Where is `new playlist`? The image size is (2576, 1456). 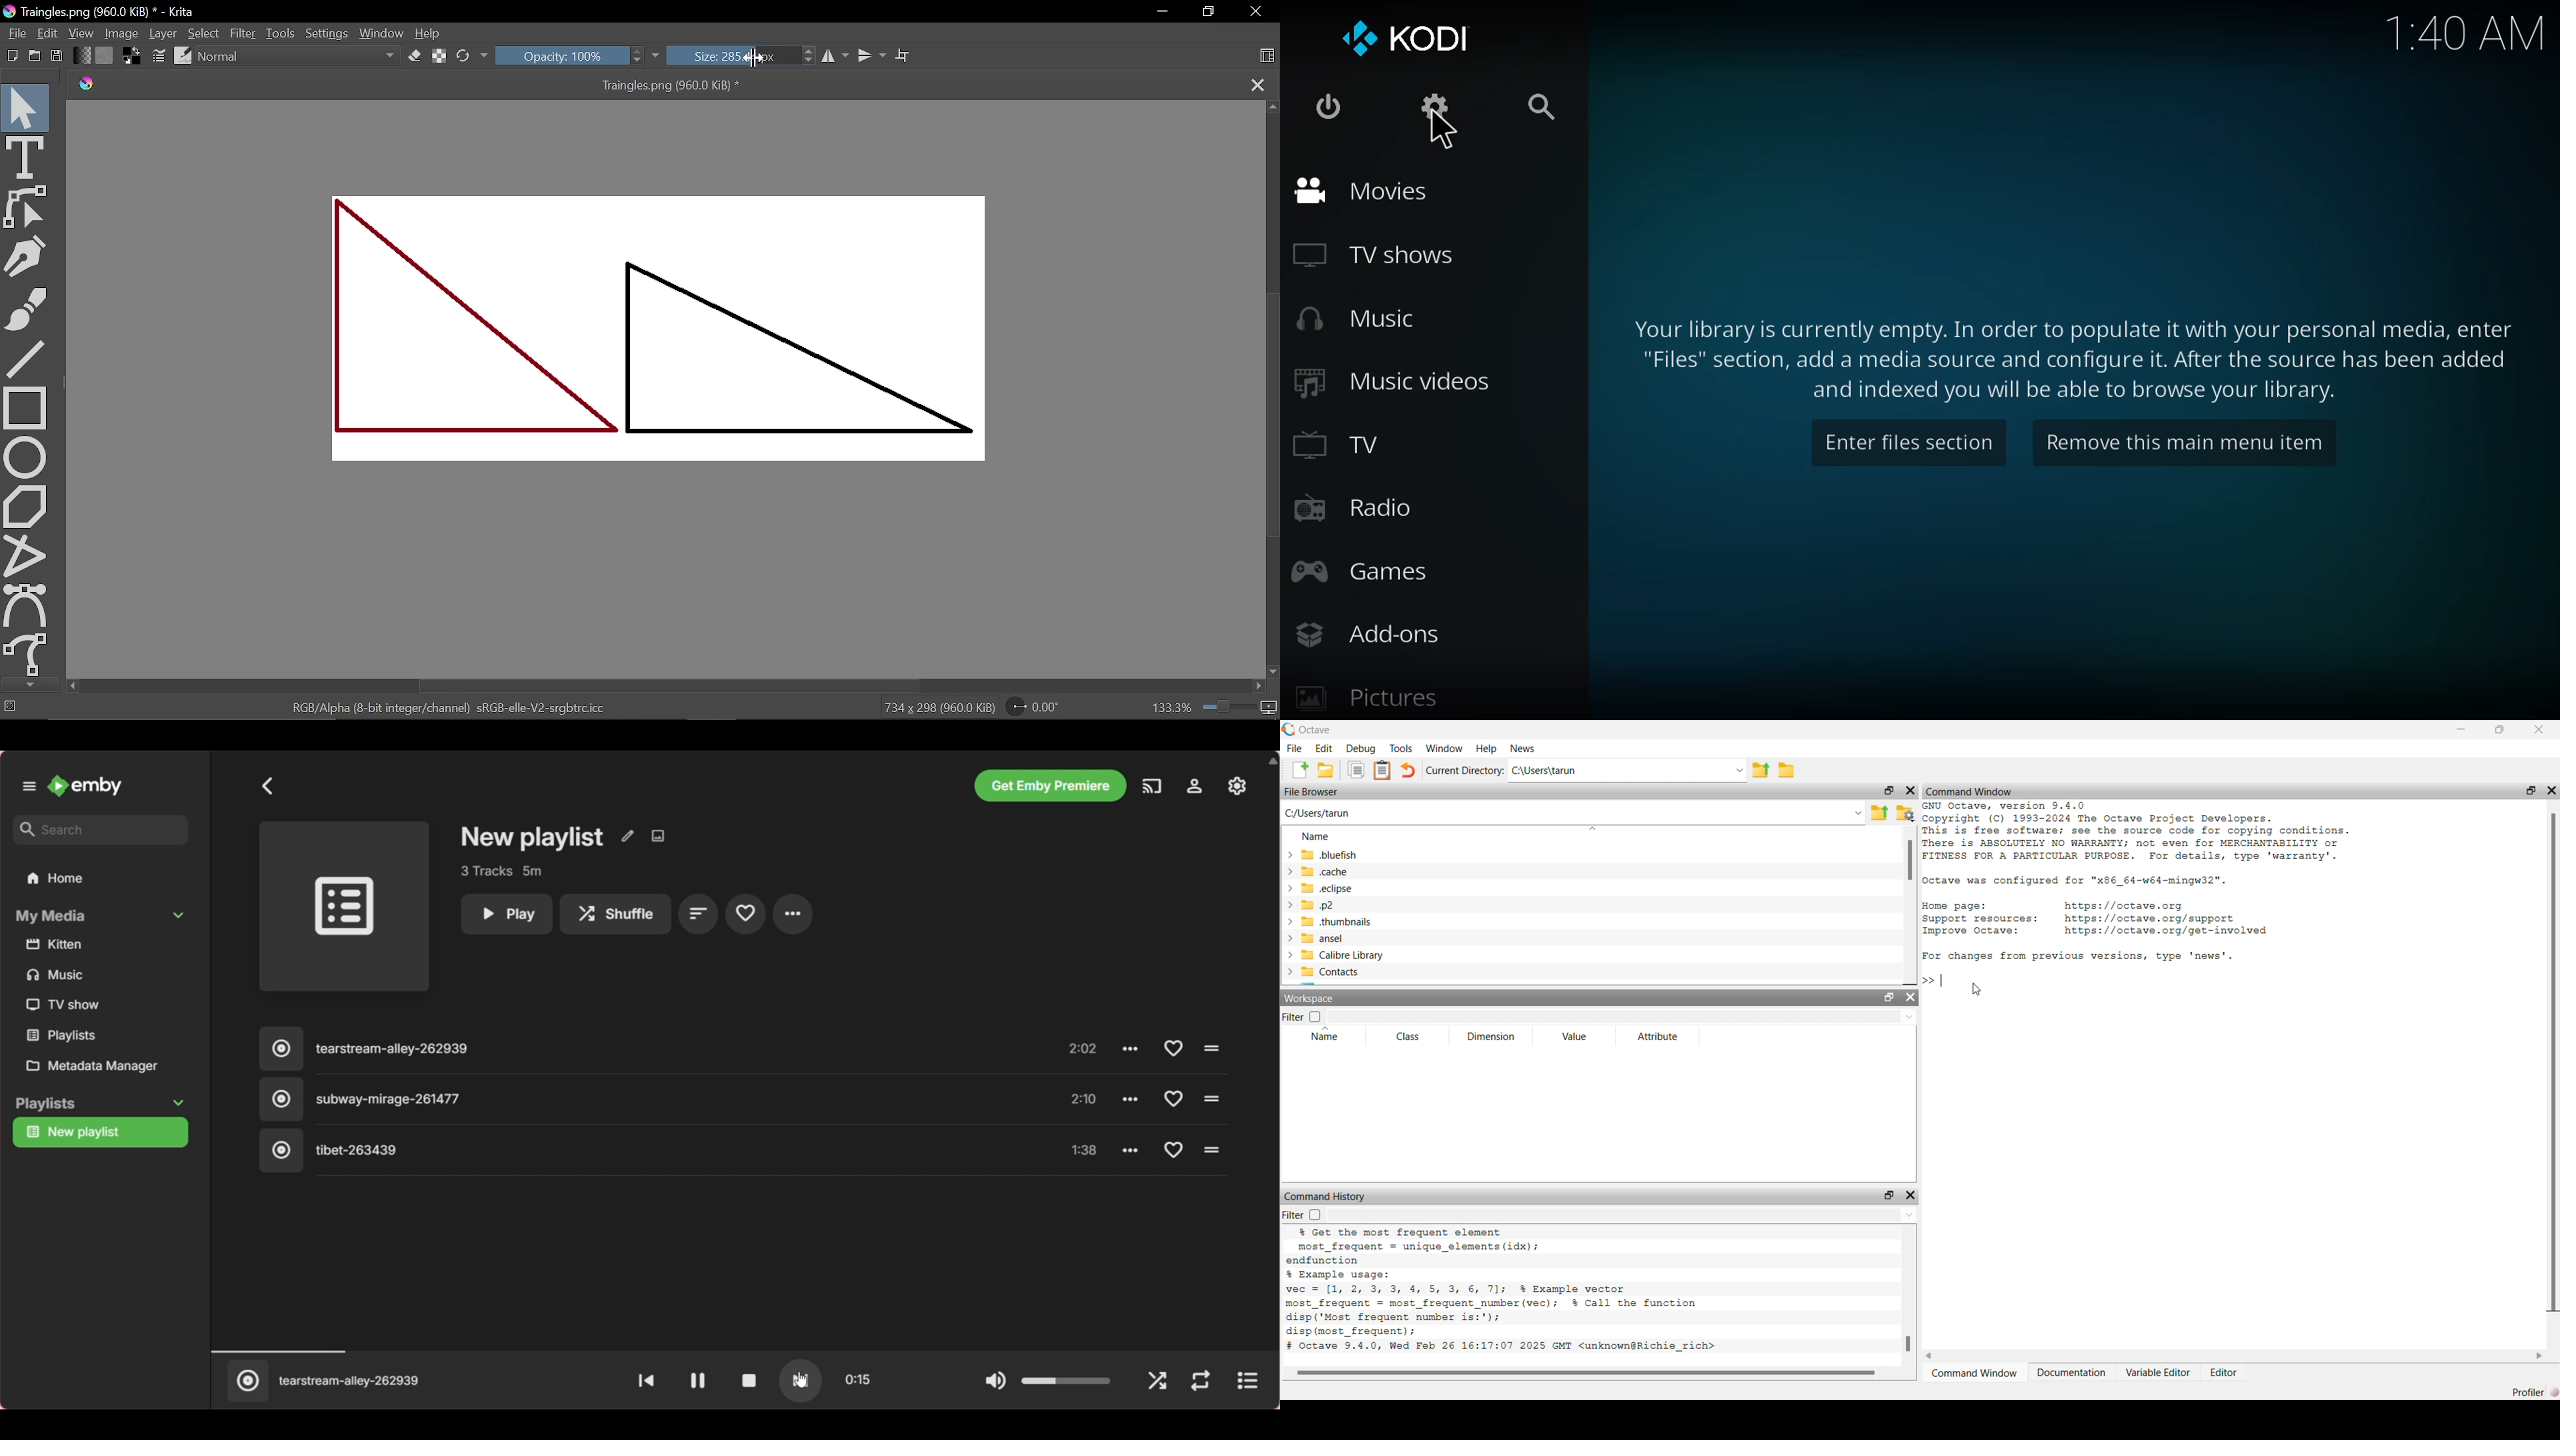 new playlist is located at coordinates (79, 1135).